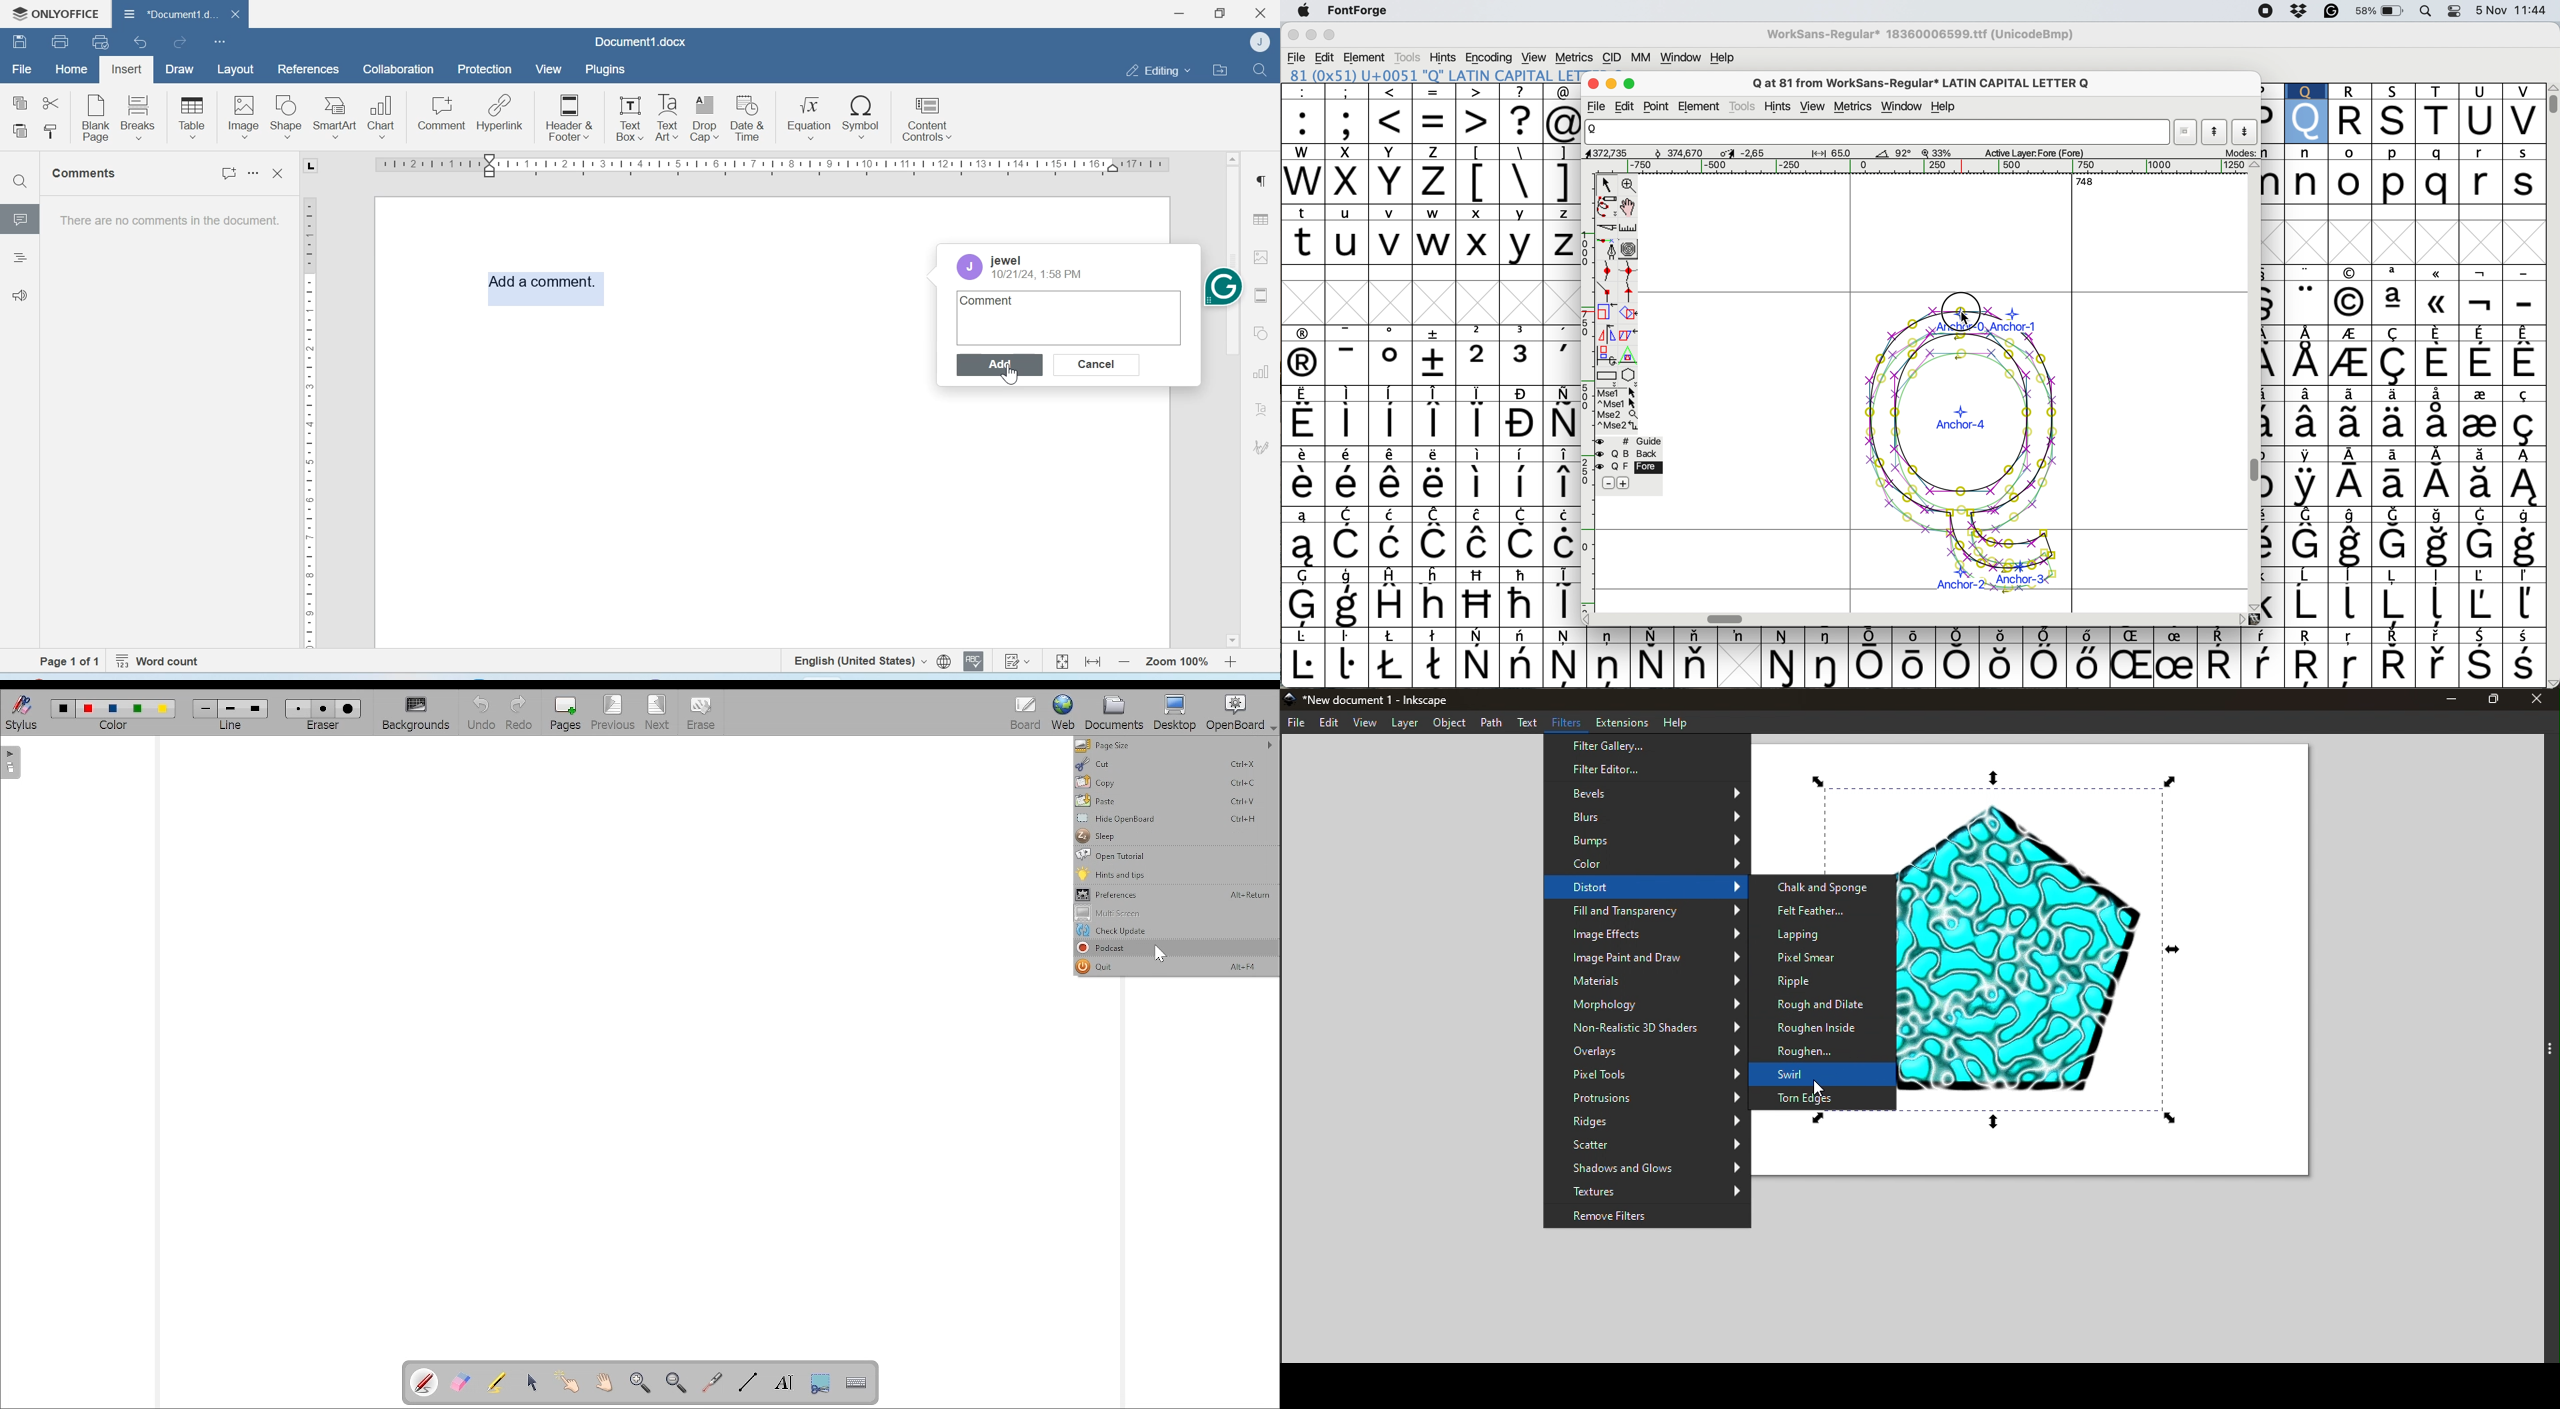 This screenshot has width=2576, height=1428. What do you see at coordinates (1607, 483) in the screenshot?
I see `remove` at bounding box center [1607, 483].